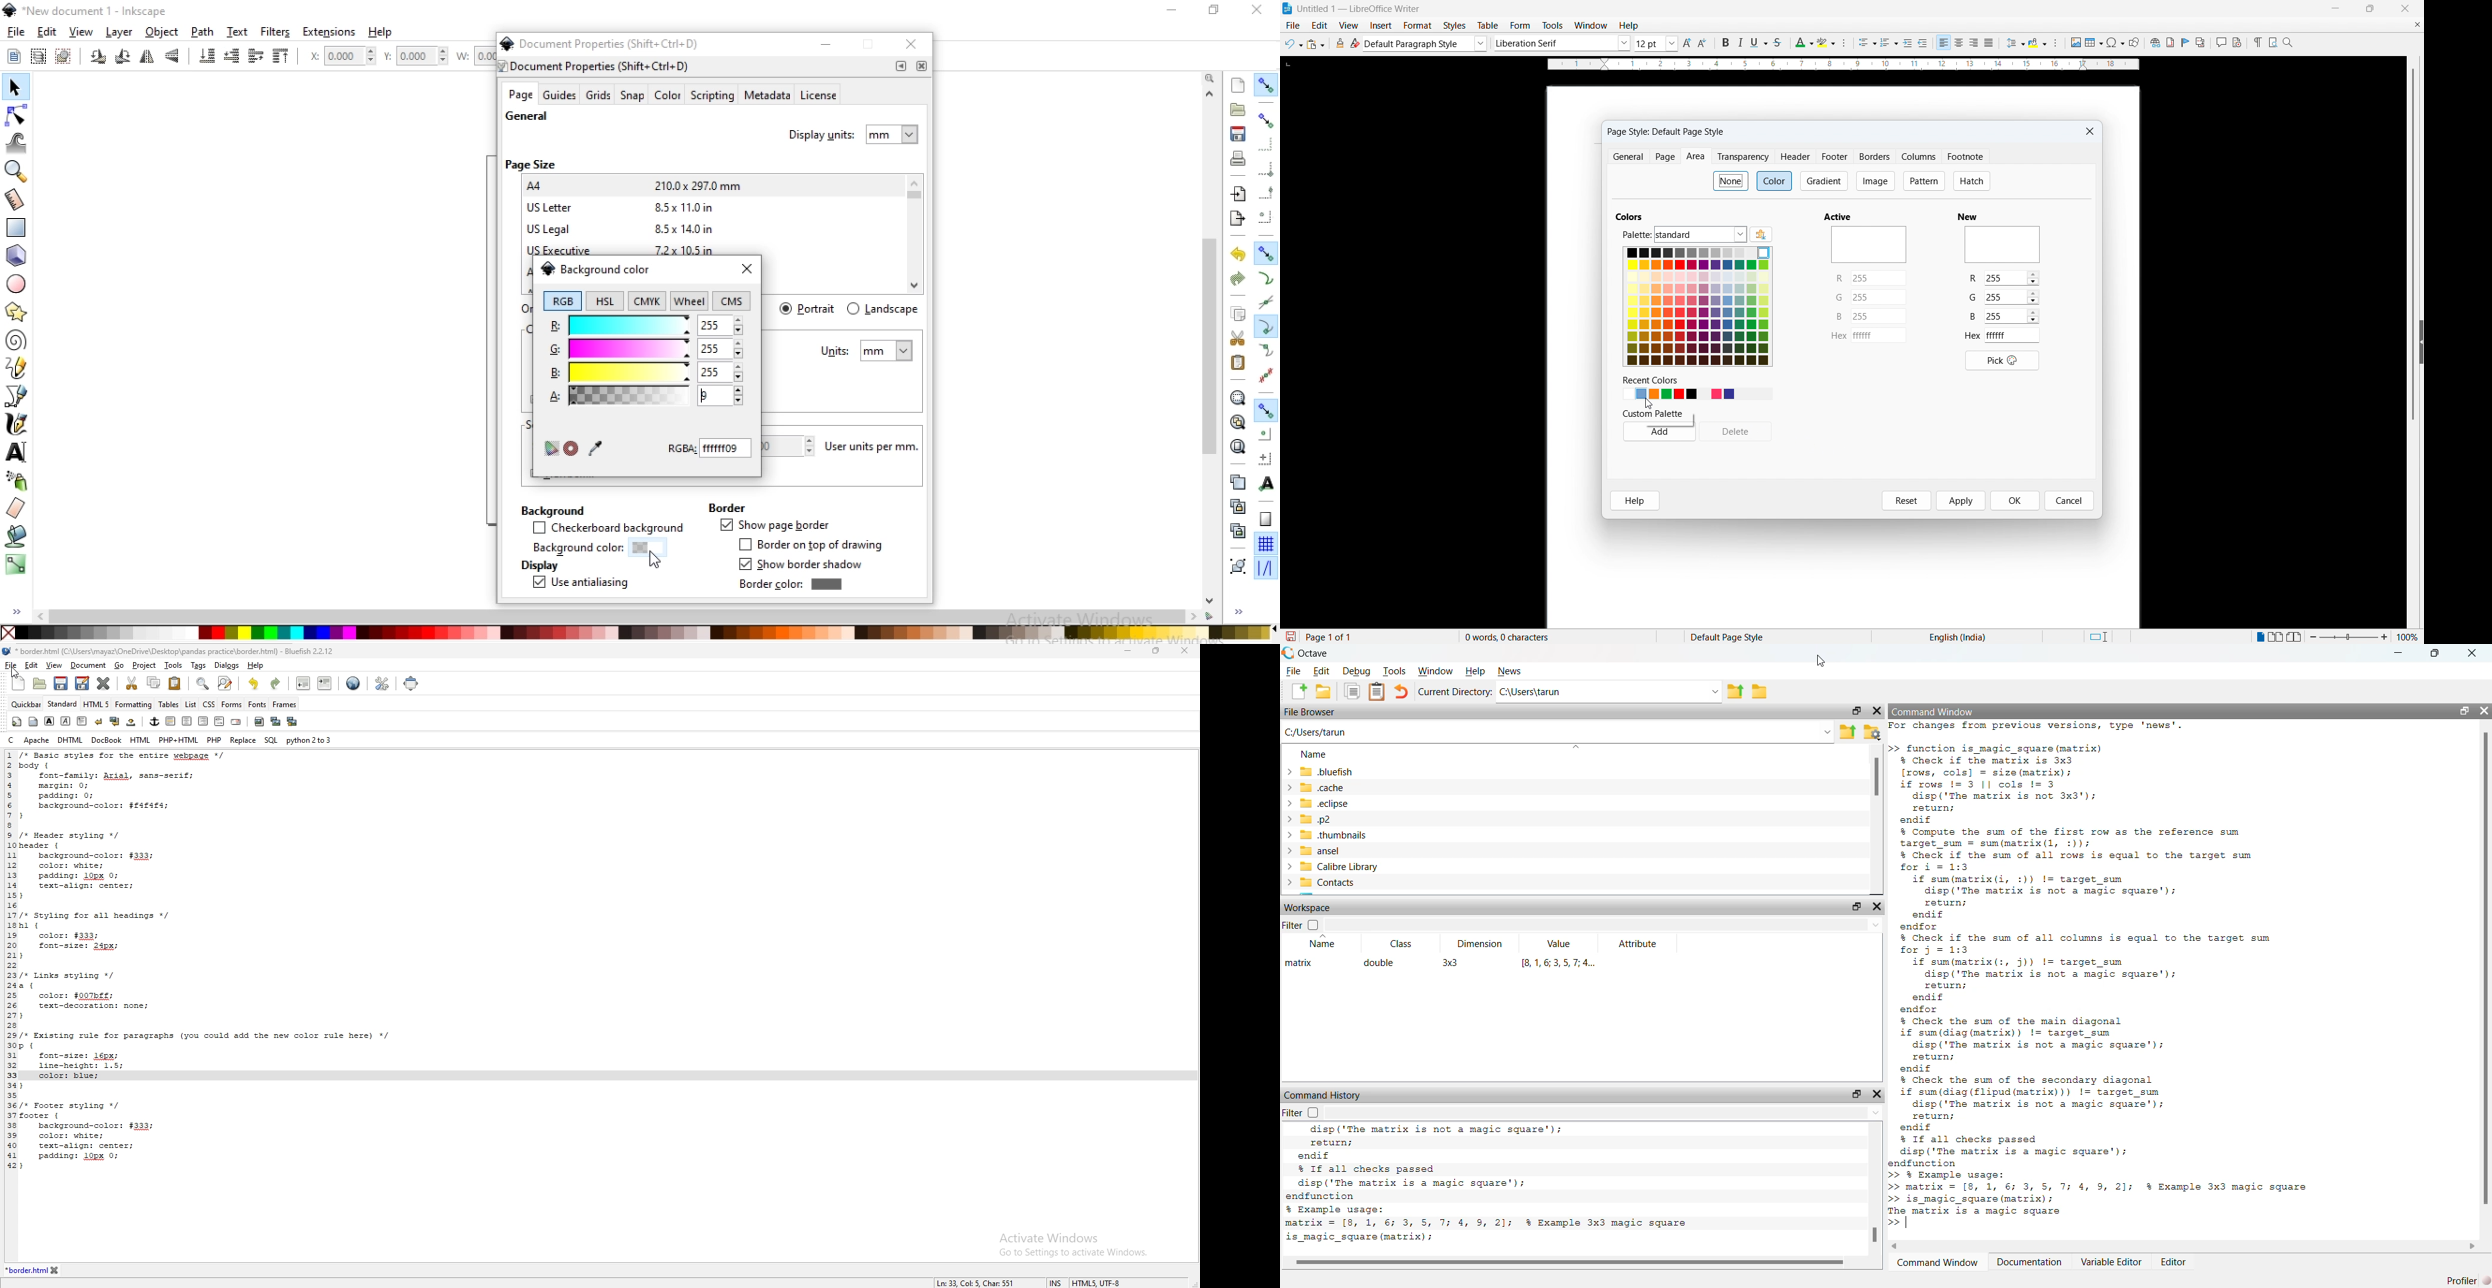  What do you see at coordinates (2154, 42) in the screenshot?
I see `Add link ` at bounding box center [2154, 42].